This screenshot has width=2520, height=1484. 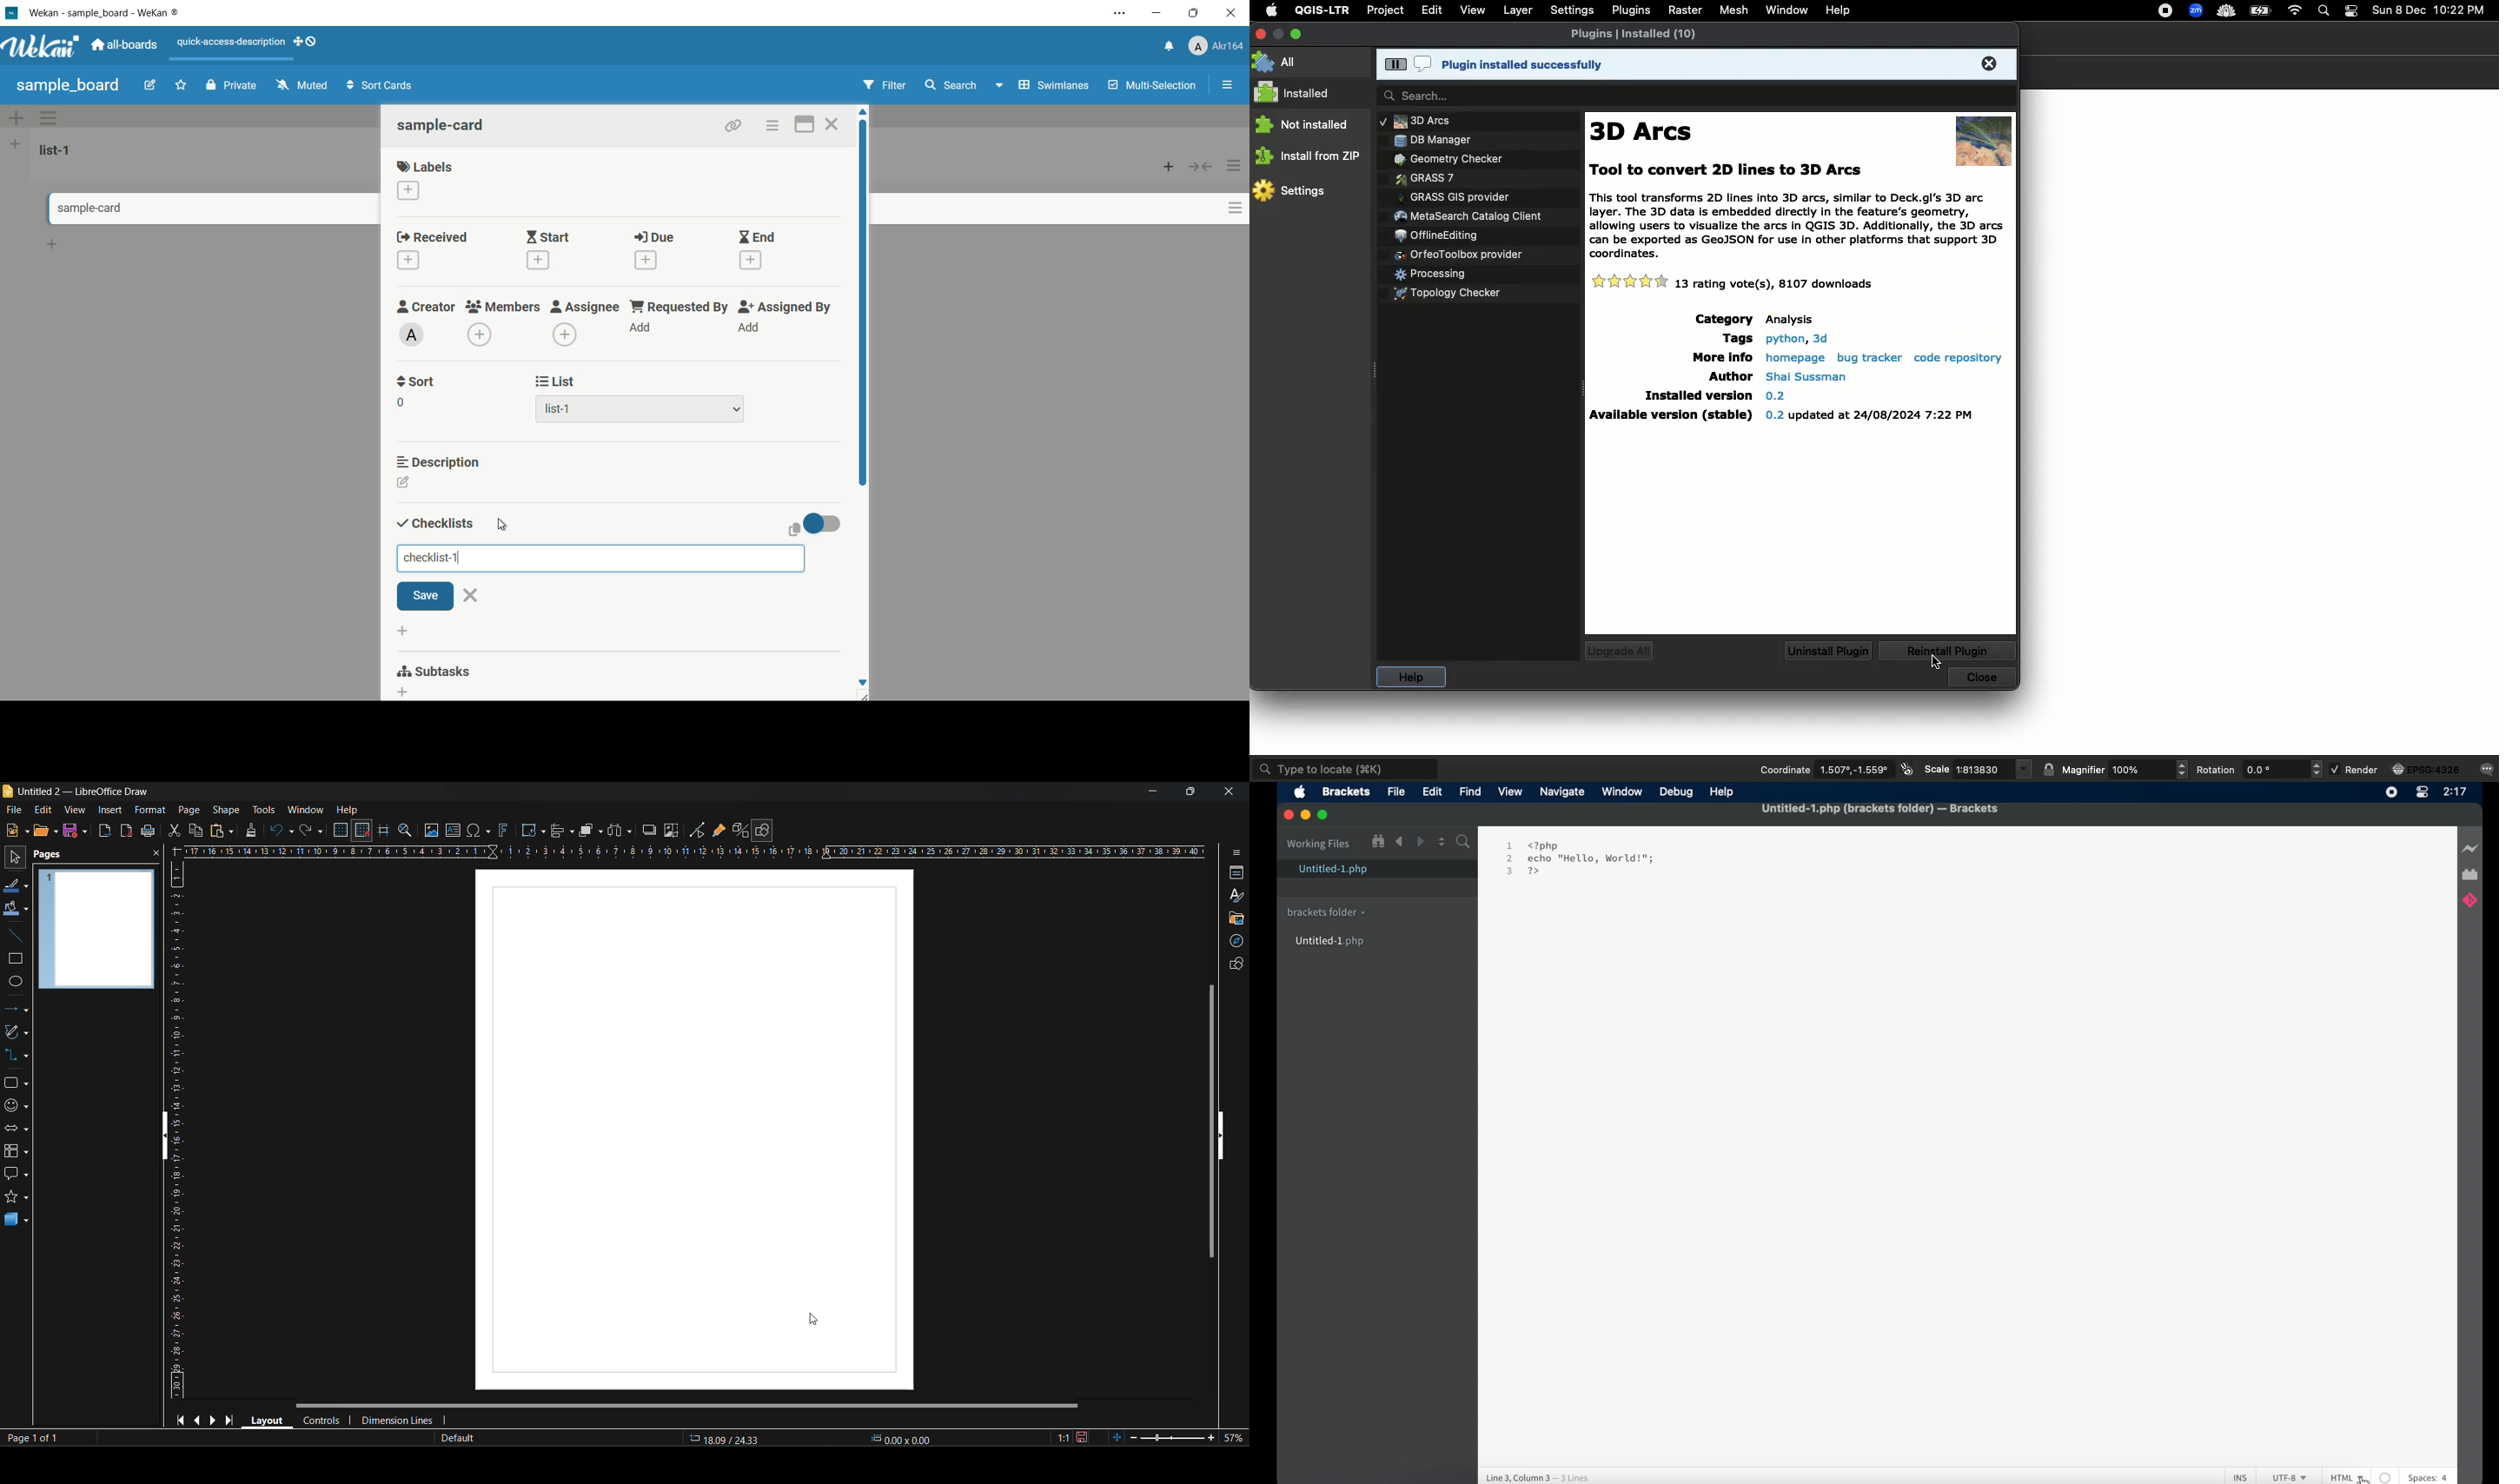 What do you see at coordinates (1563, 793) in the screenshot?
I see `navigate` at bounding box center [1563, 793].